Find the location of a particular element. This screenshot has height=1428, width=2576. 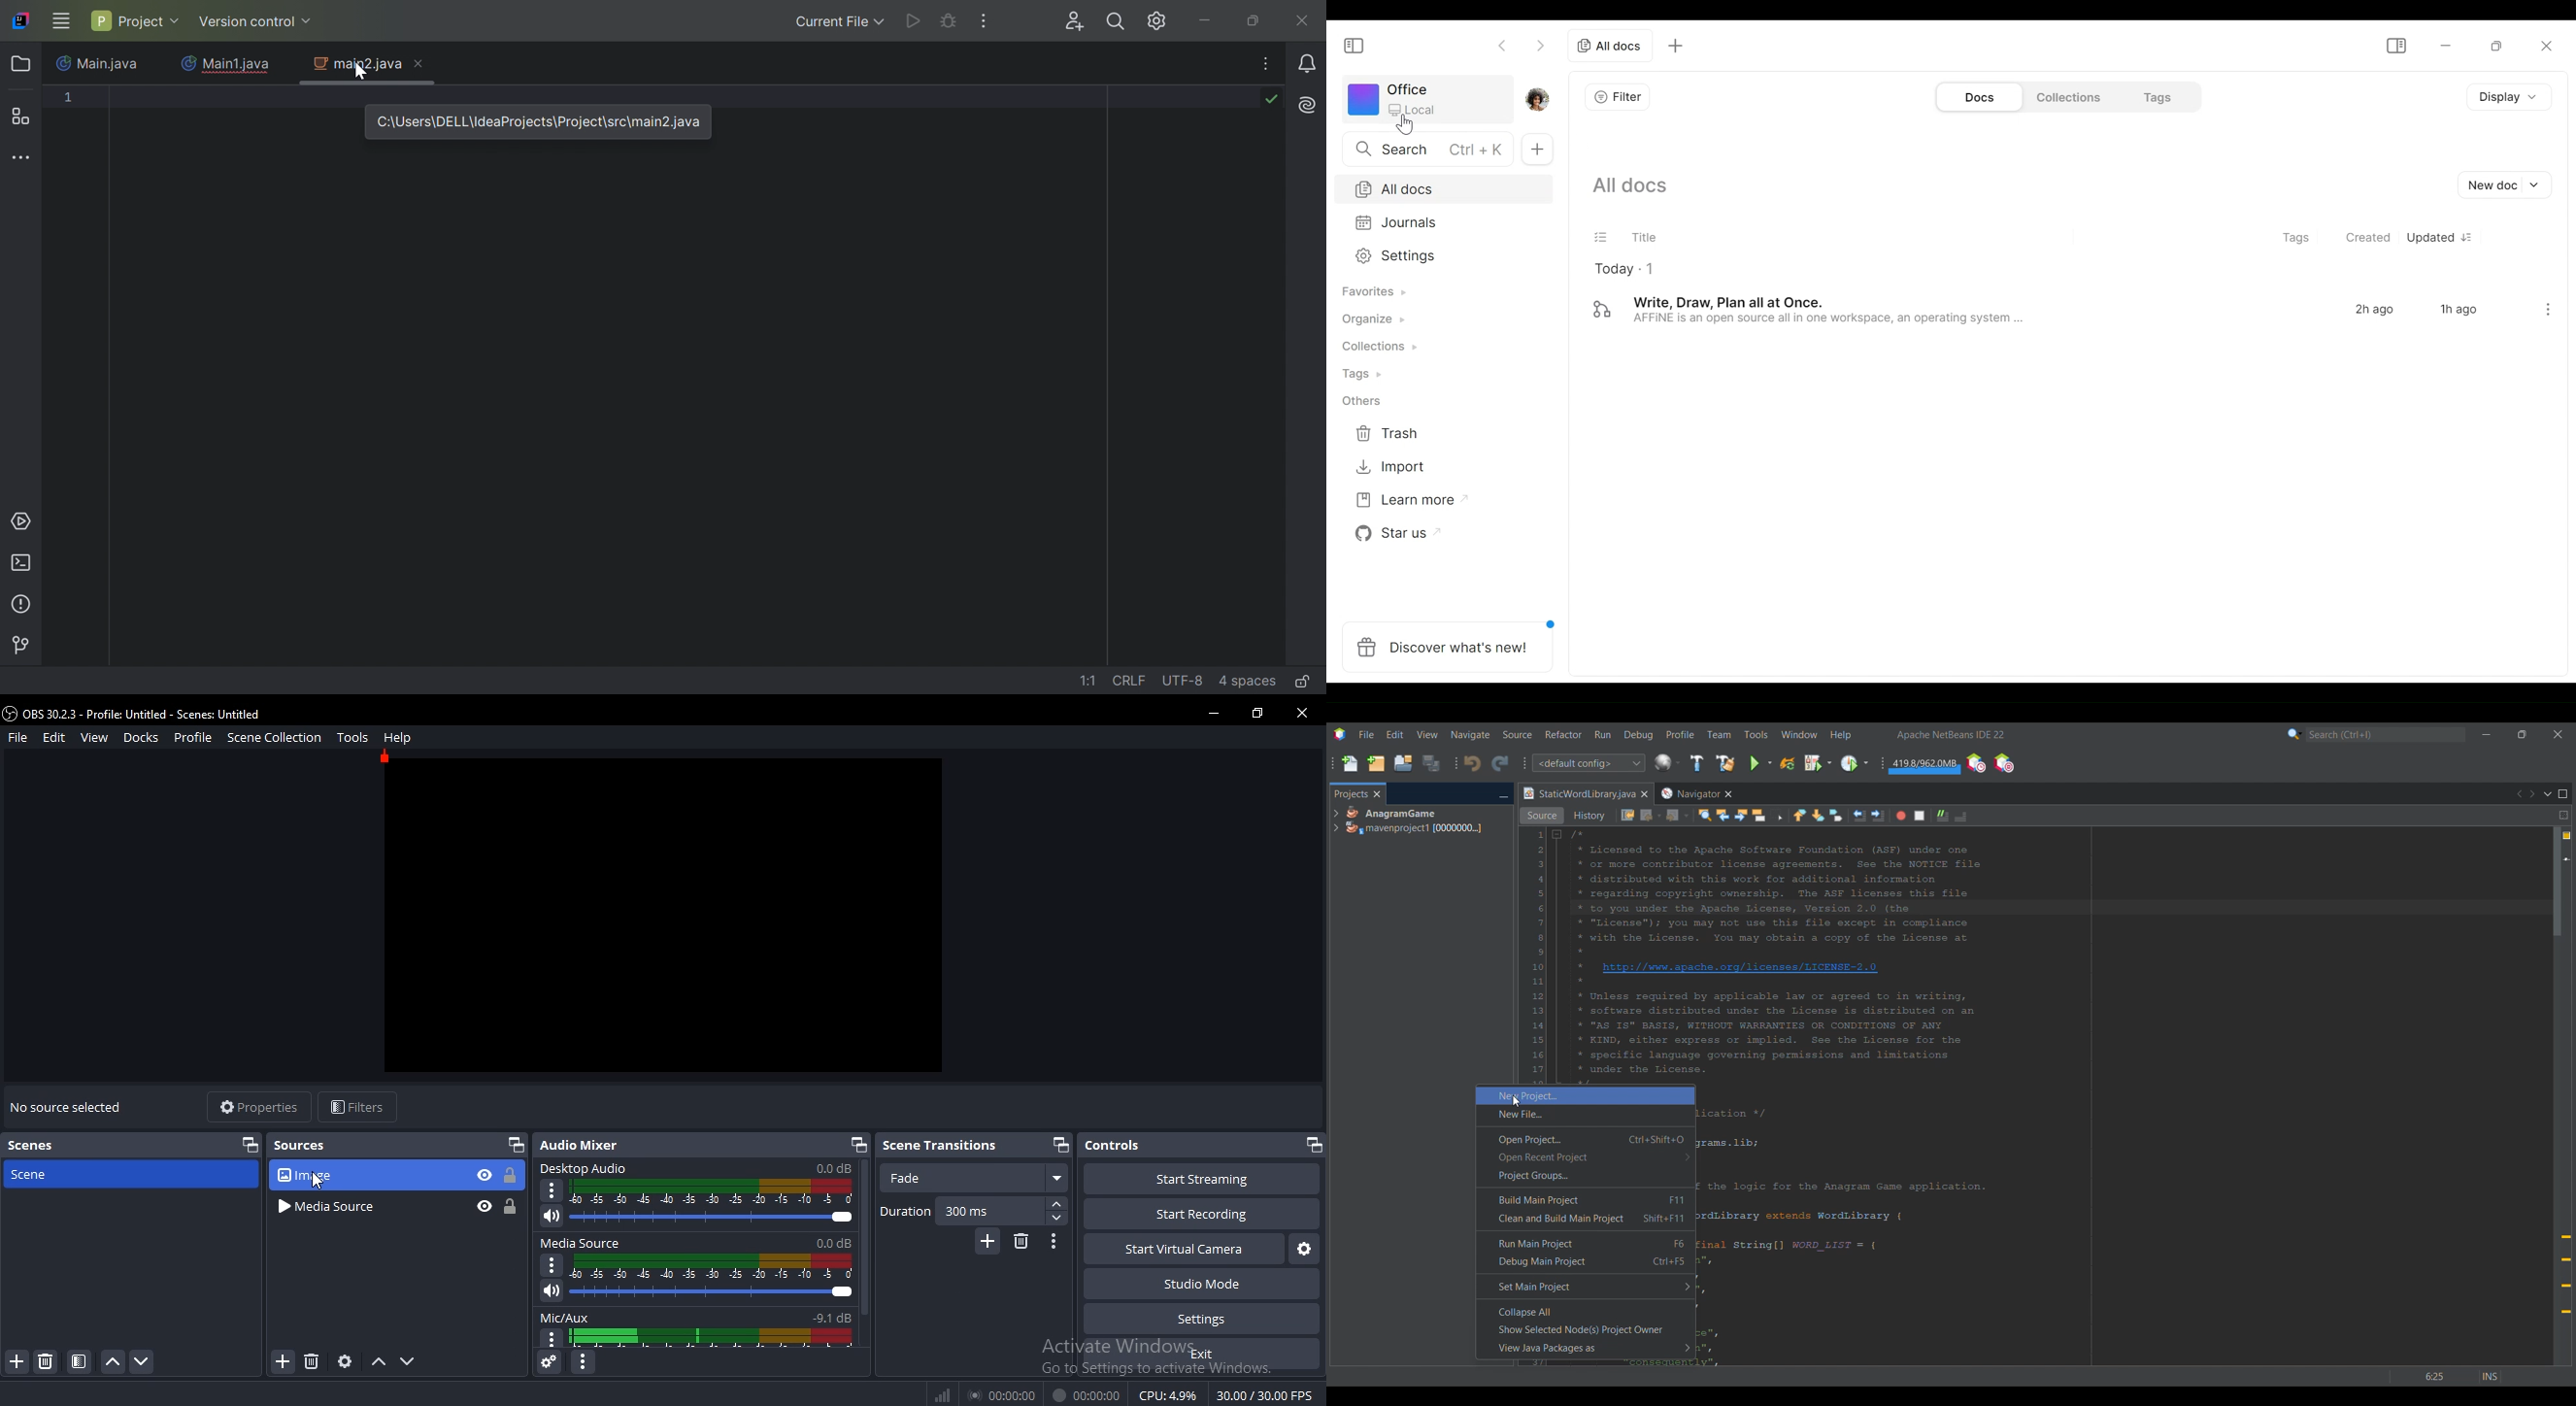

image is located at coordinates (664, 915).